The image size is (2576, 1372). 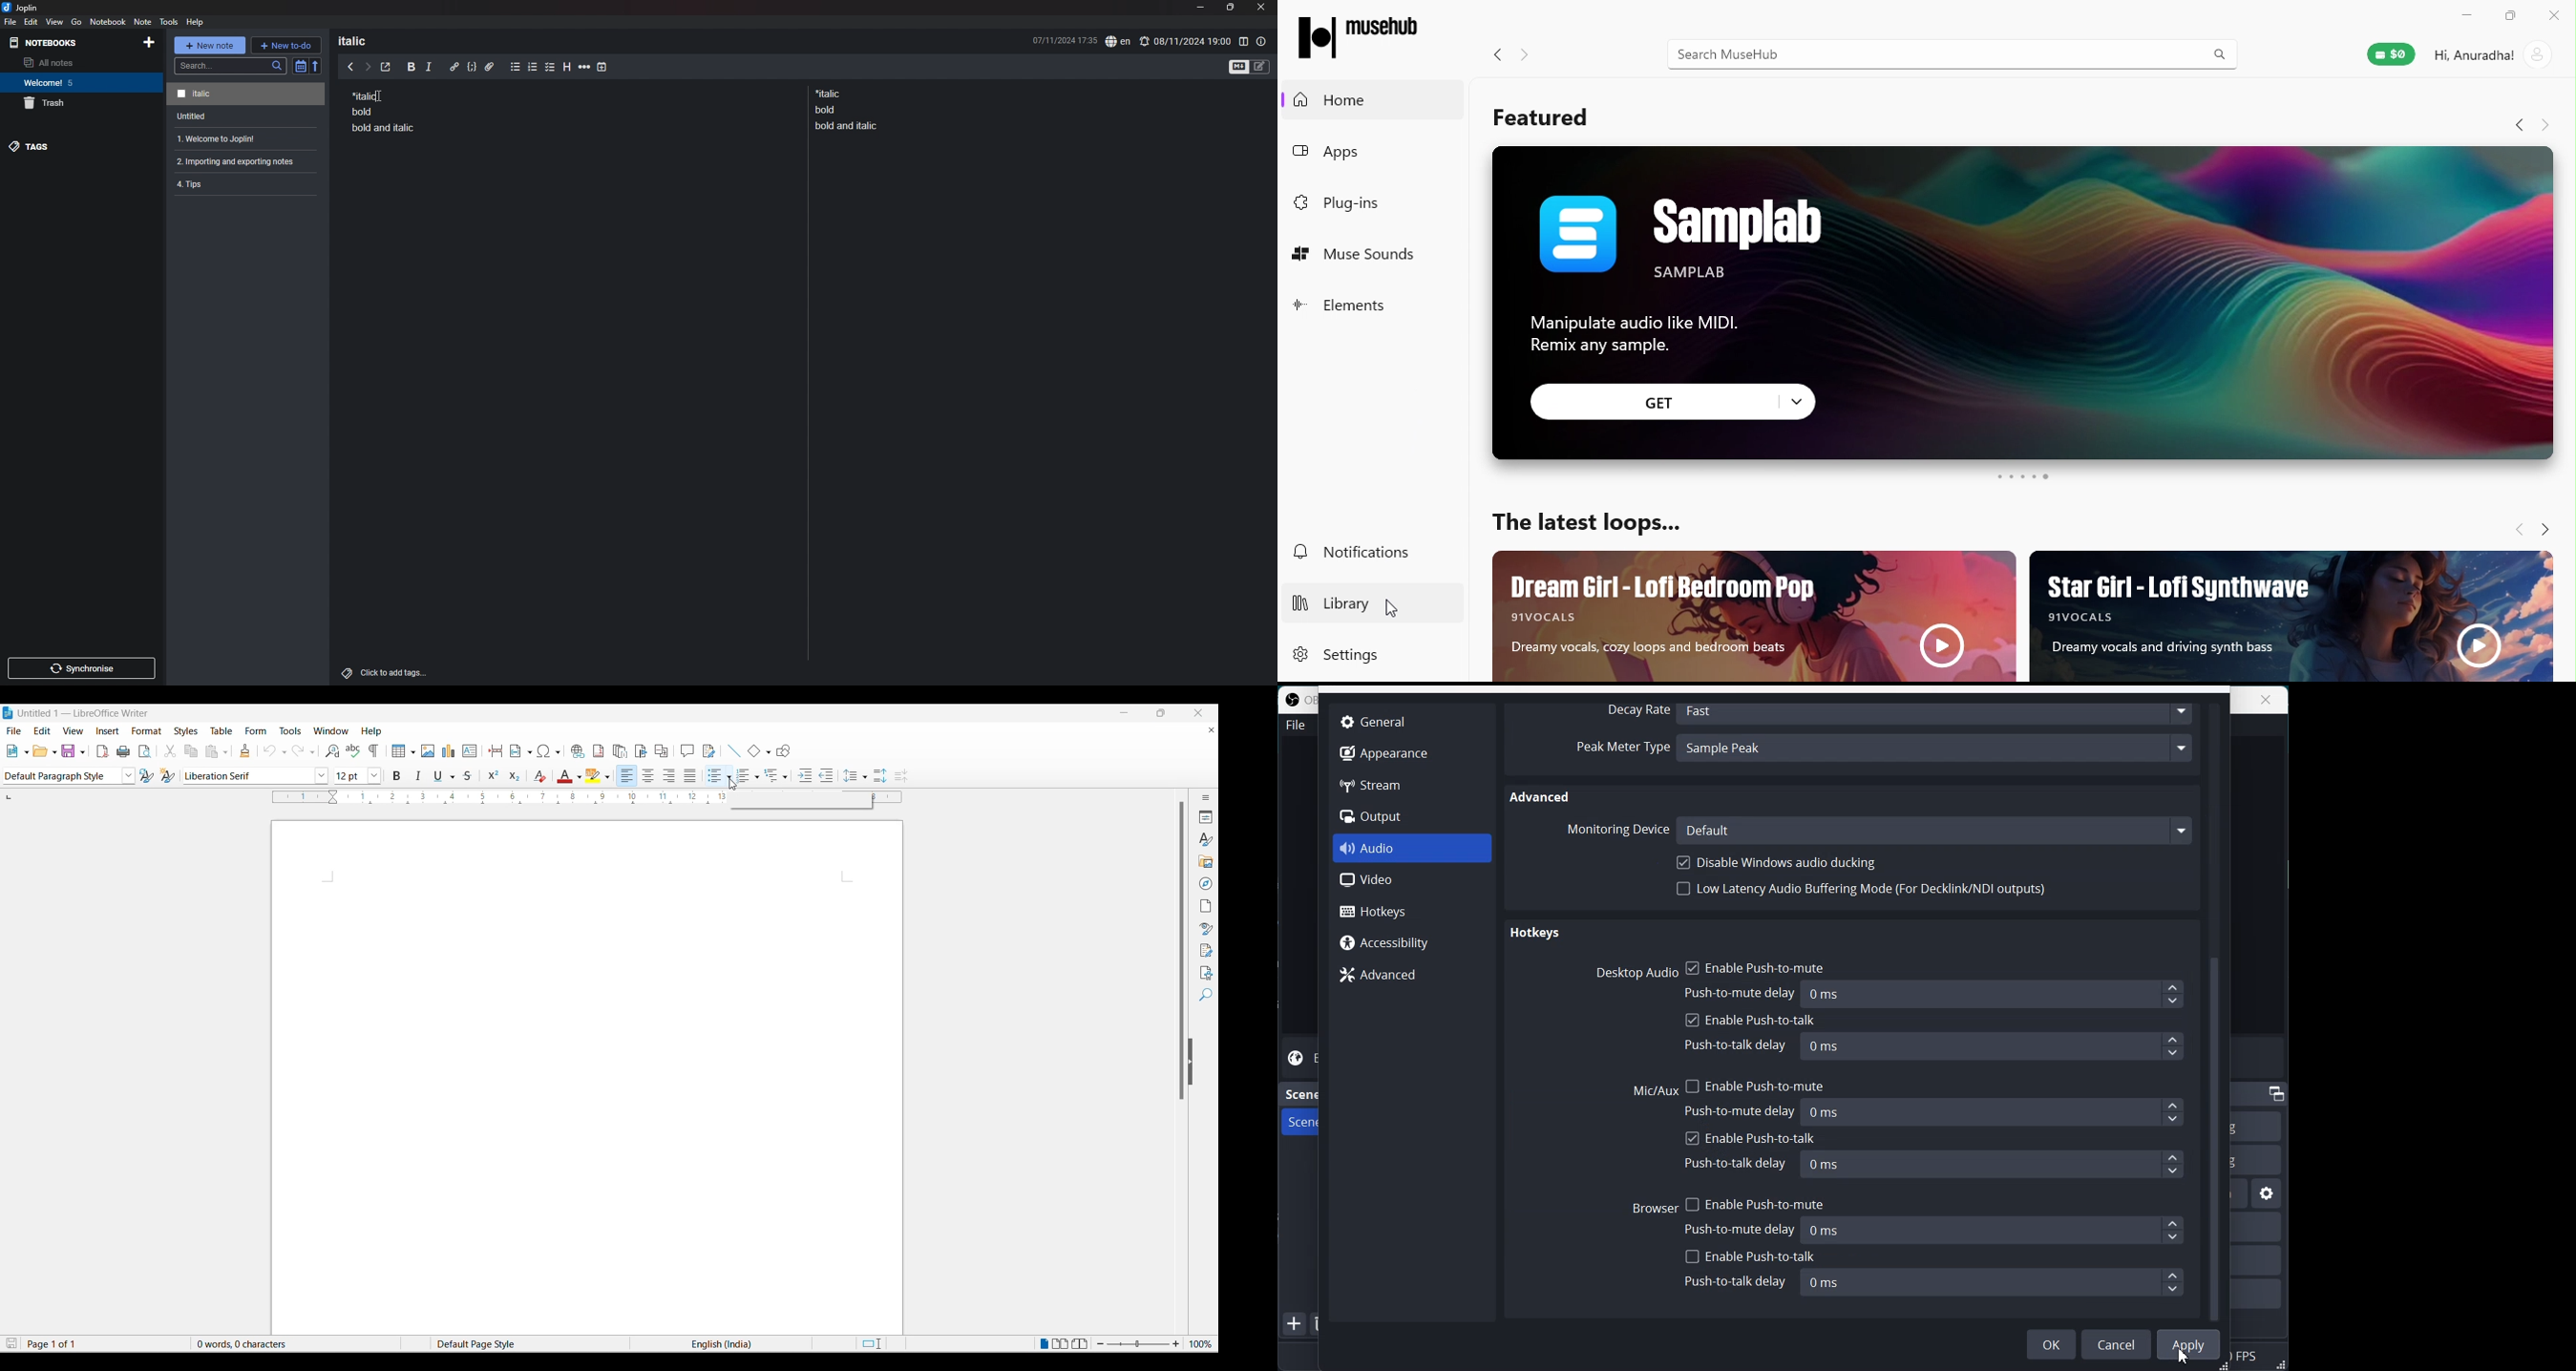 What do you see at coordinates (78, 63) in the screenshot?
I see `all notes` at bounding box center [78, 63].